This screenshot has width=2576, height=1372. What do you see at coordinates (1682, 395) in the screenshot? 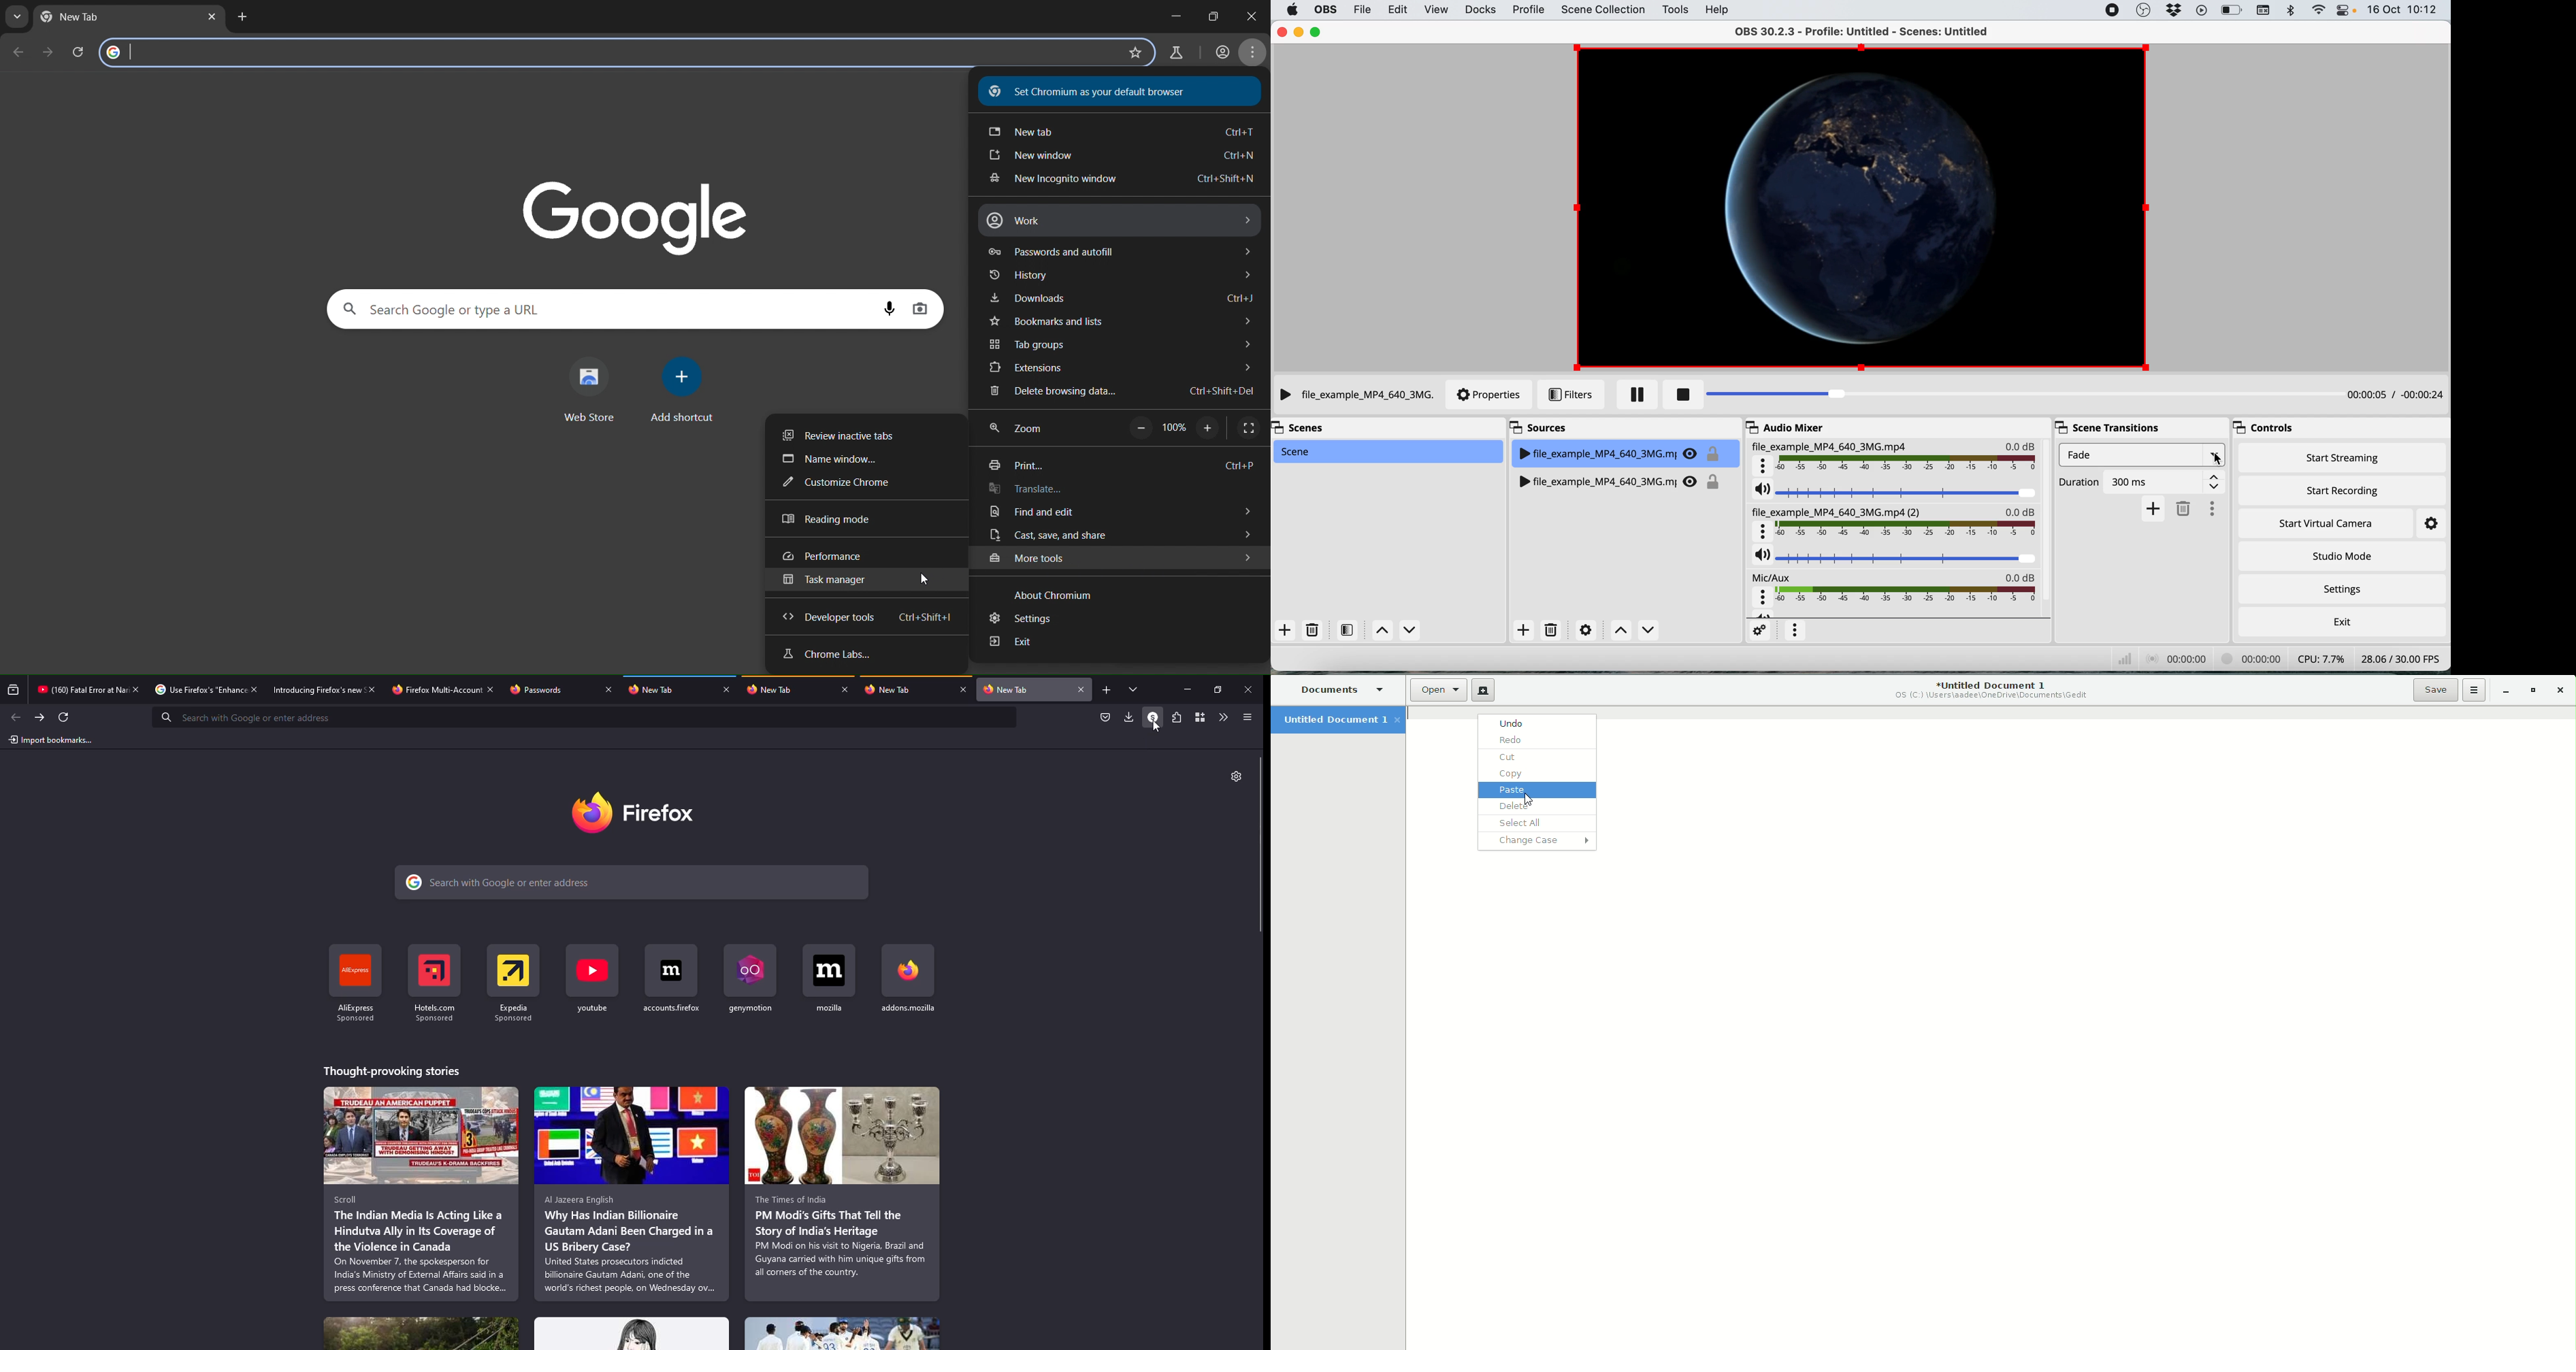
I see `stop` at bounding box center [1682, 395].